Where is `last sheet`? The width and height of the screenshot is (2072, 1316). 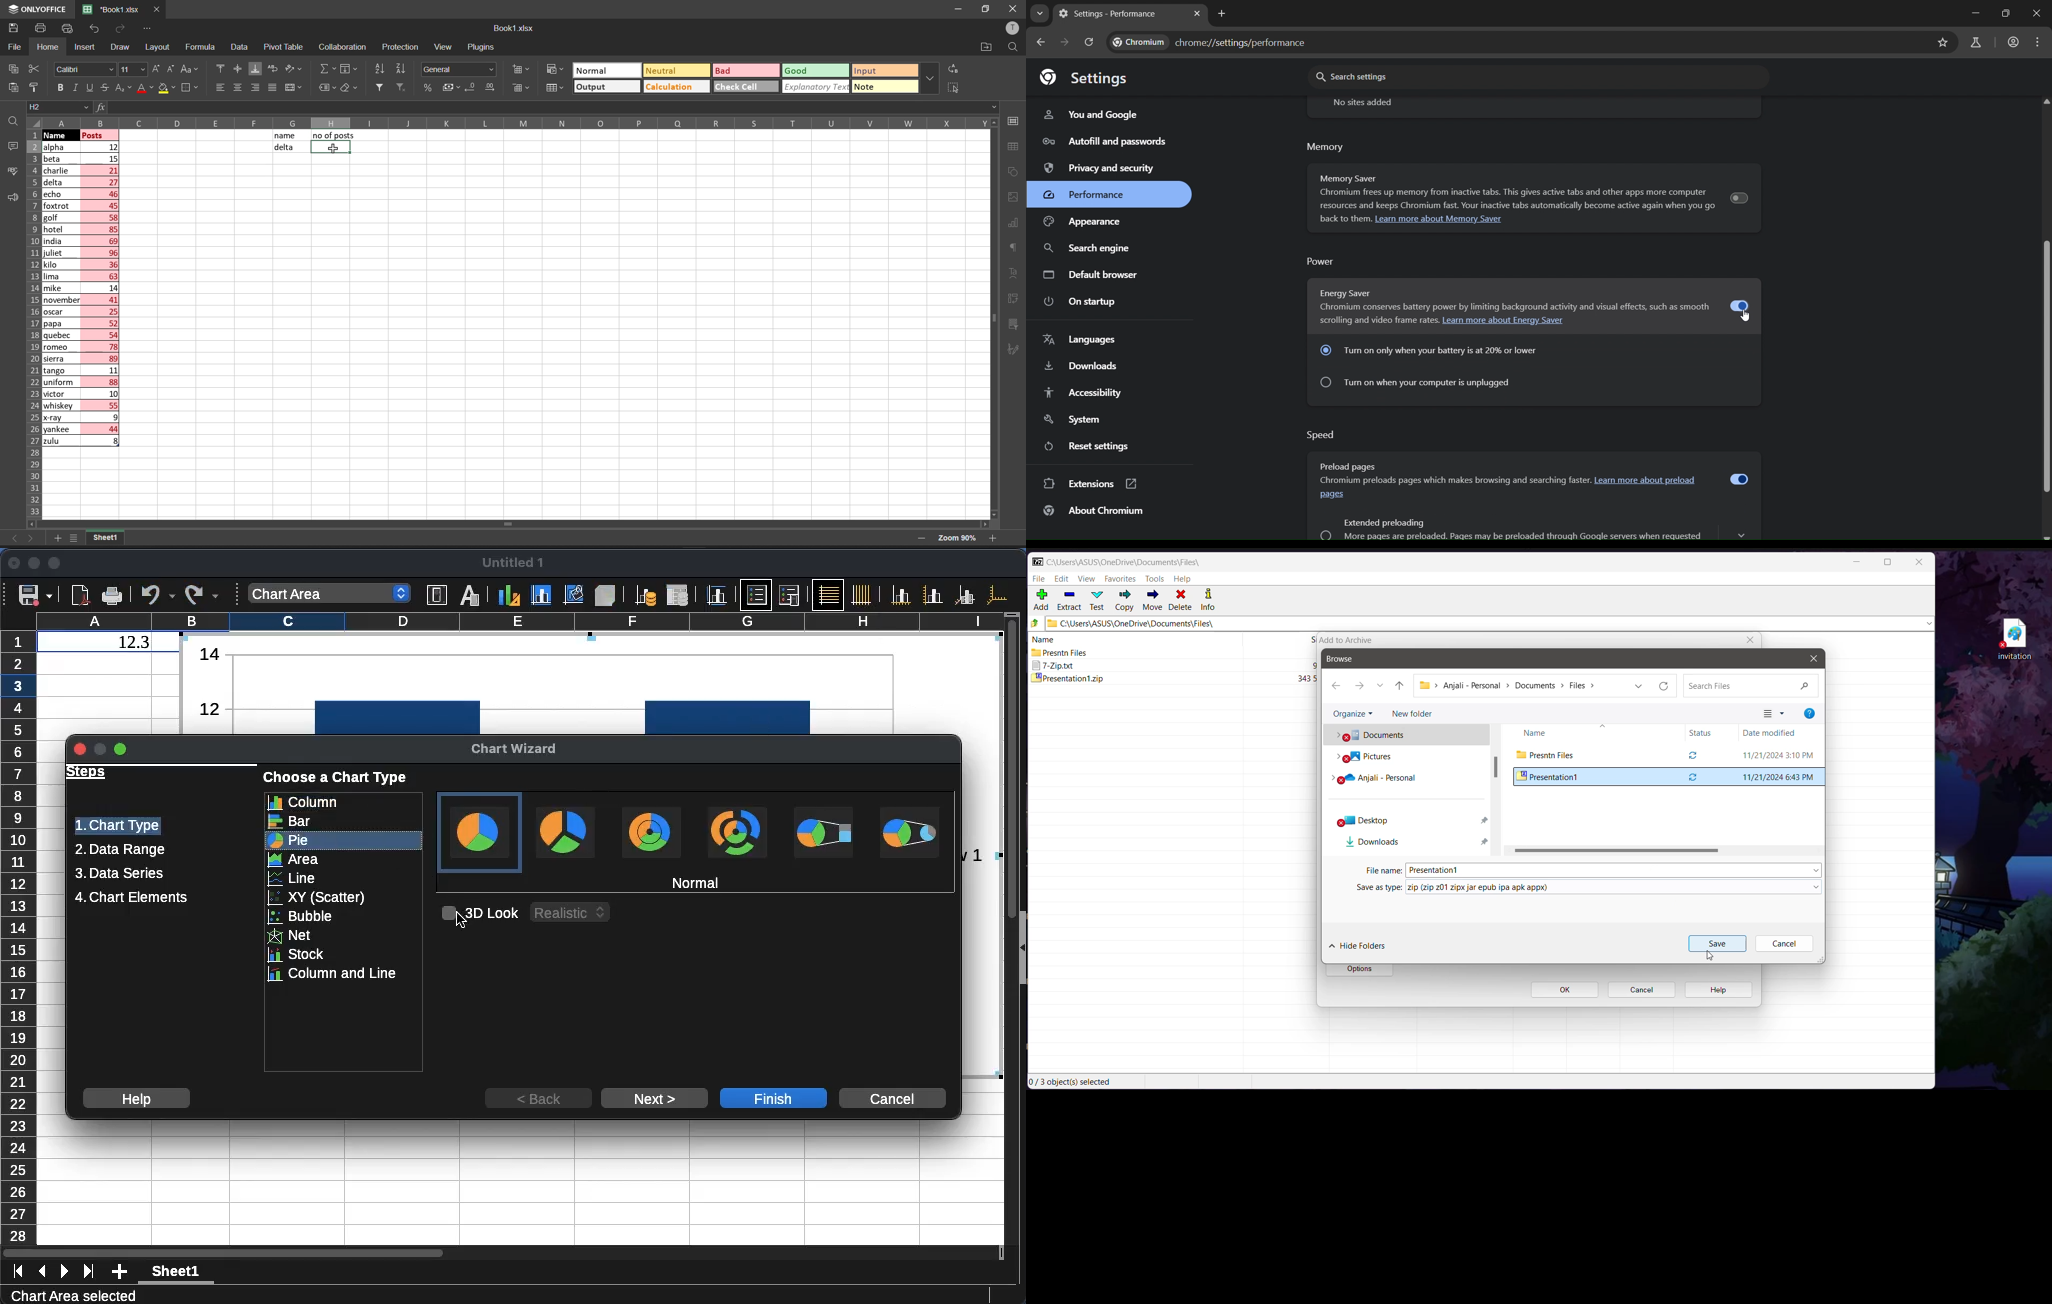
last sheet is located at coordinates (88, 1272).